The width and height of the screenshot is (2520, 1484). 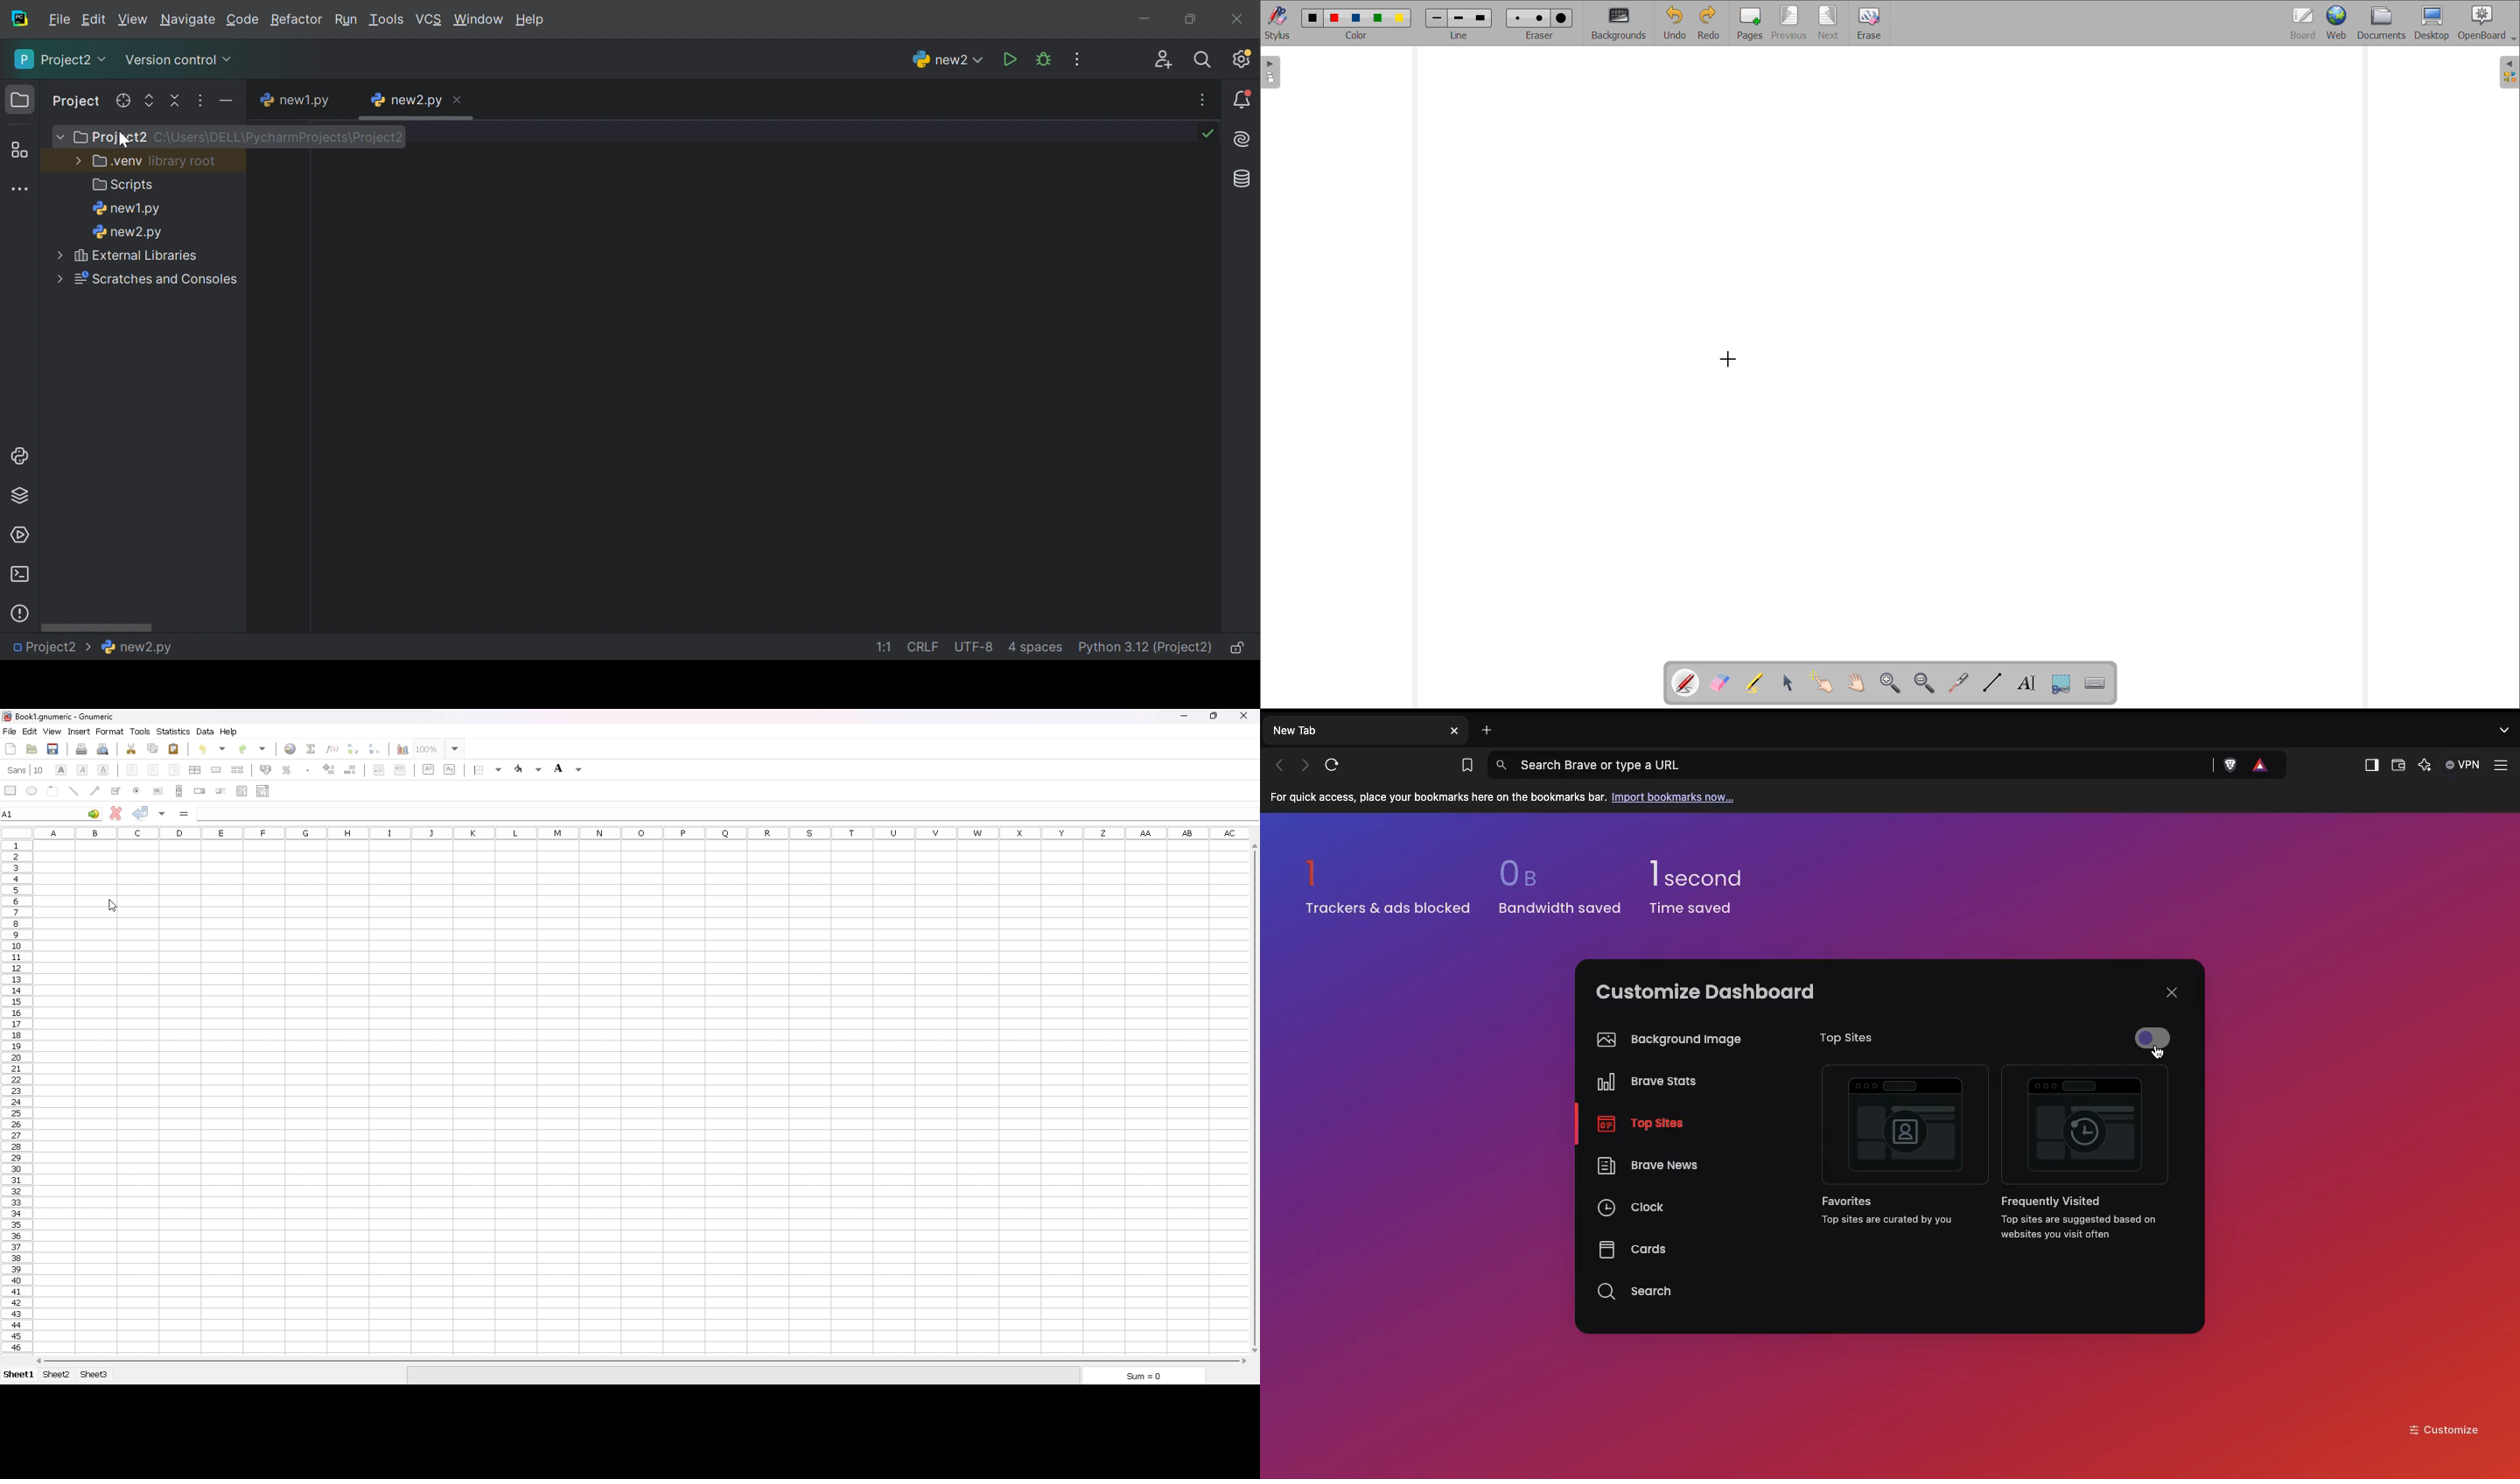 What do you see at coordinates (136, 791) in the screenshot?
I see `radio button` at bounding box center [136, 791].